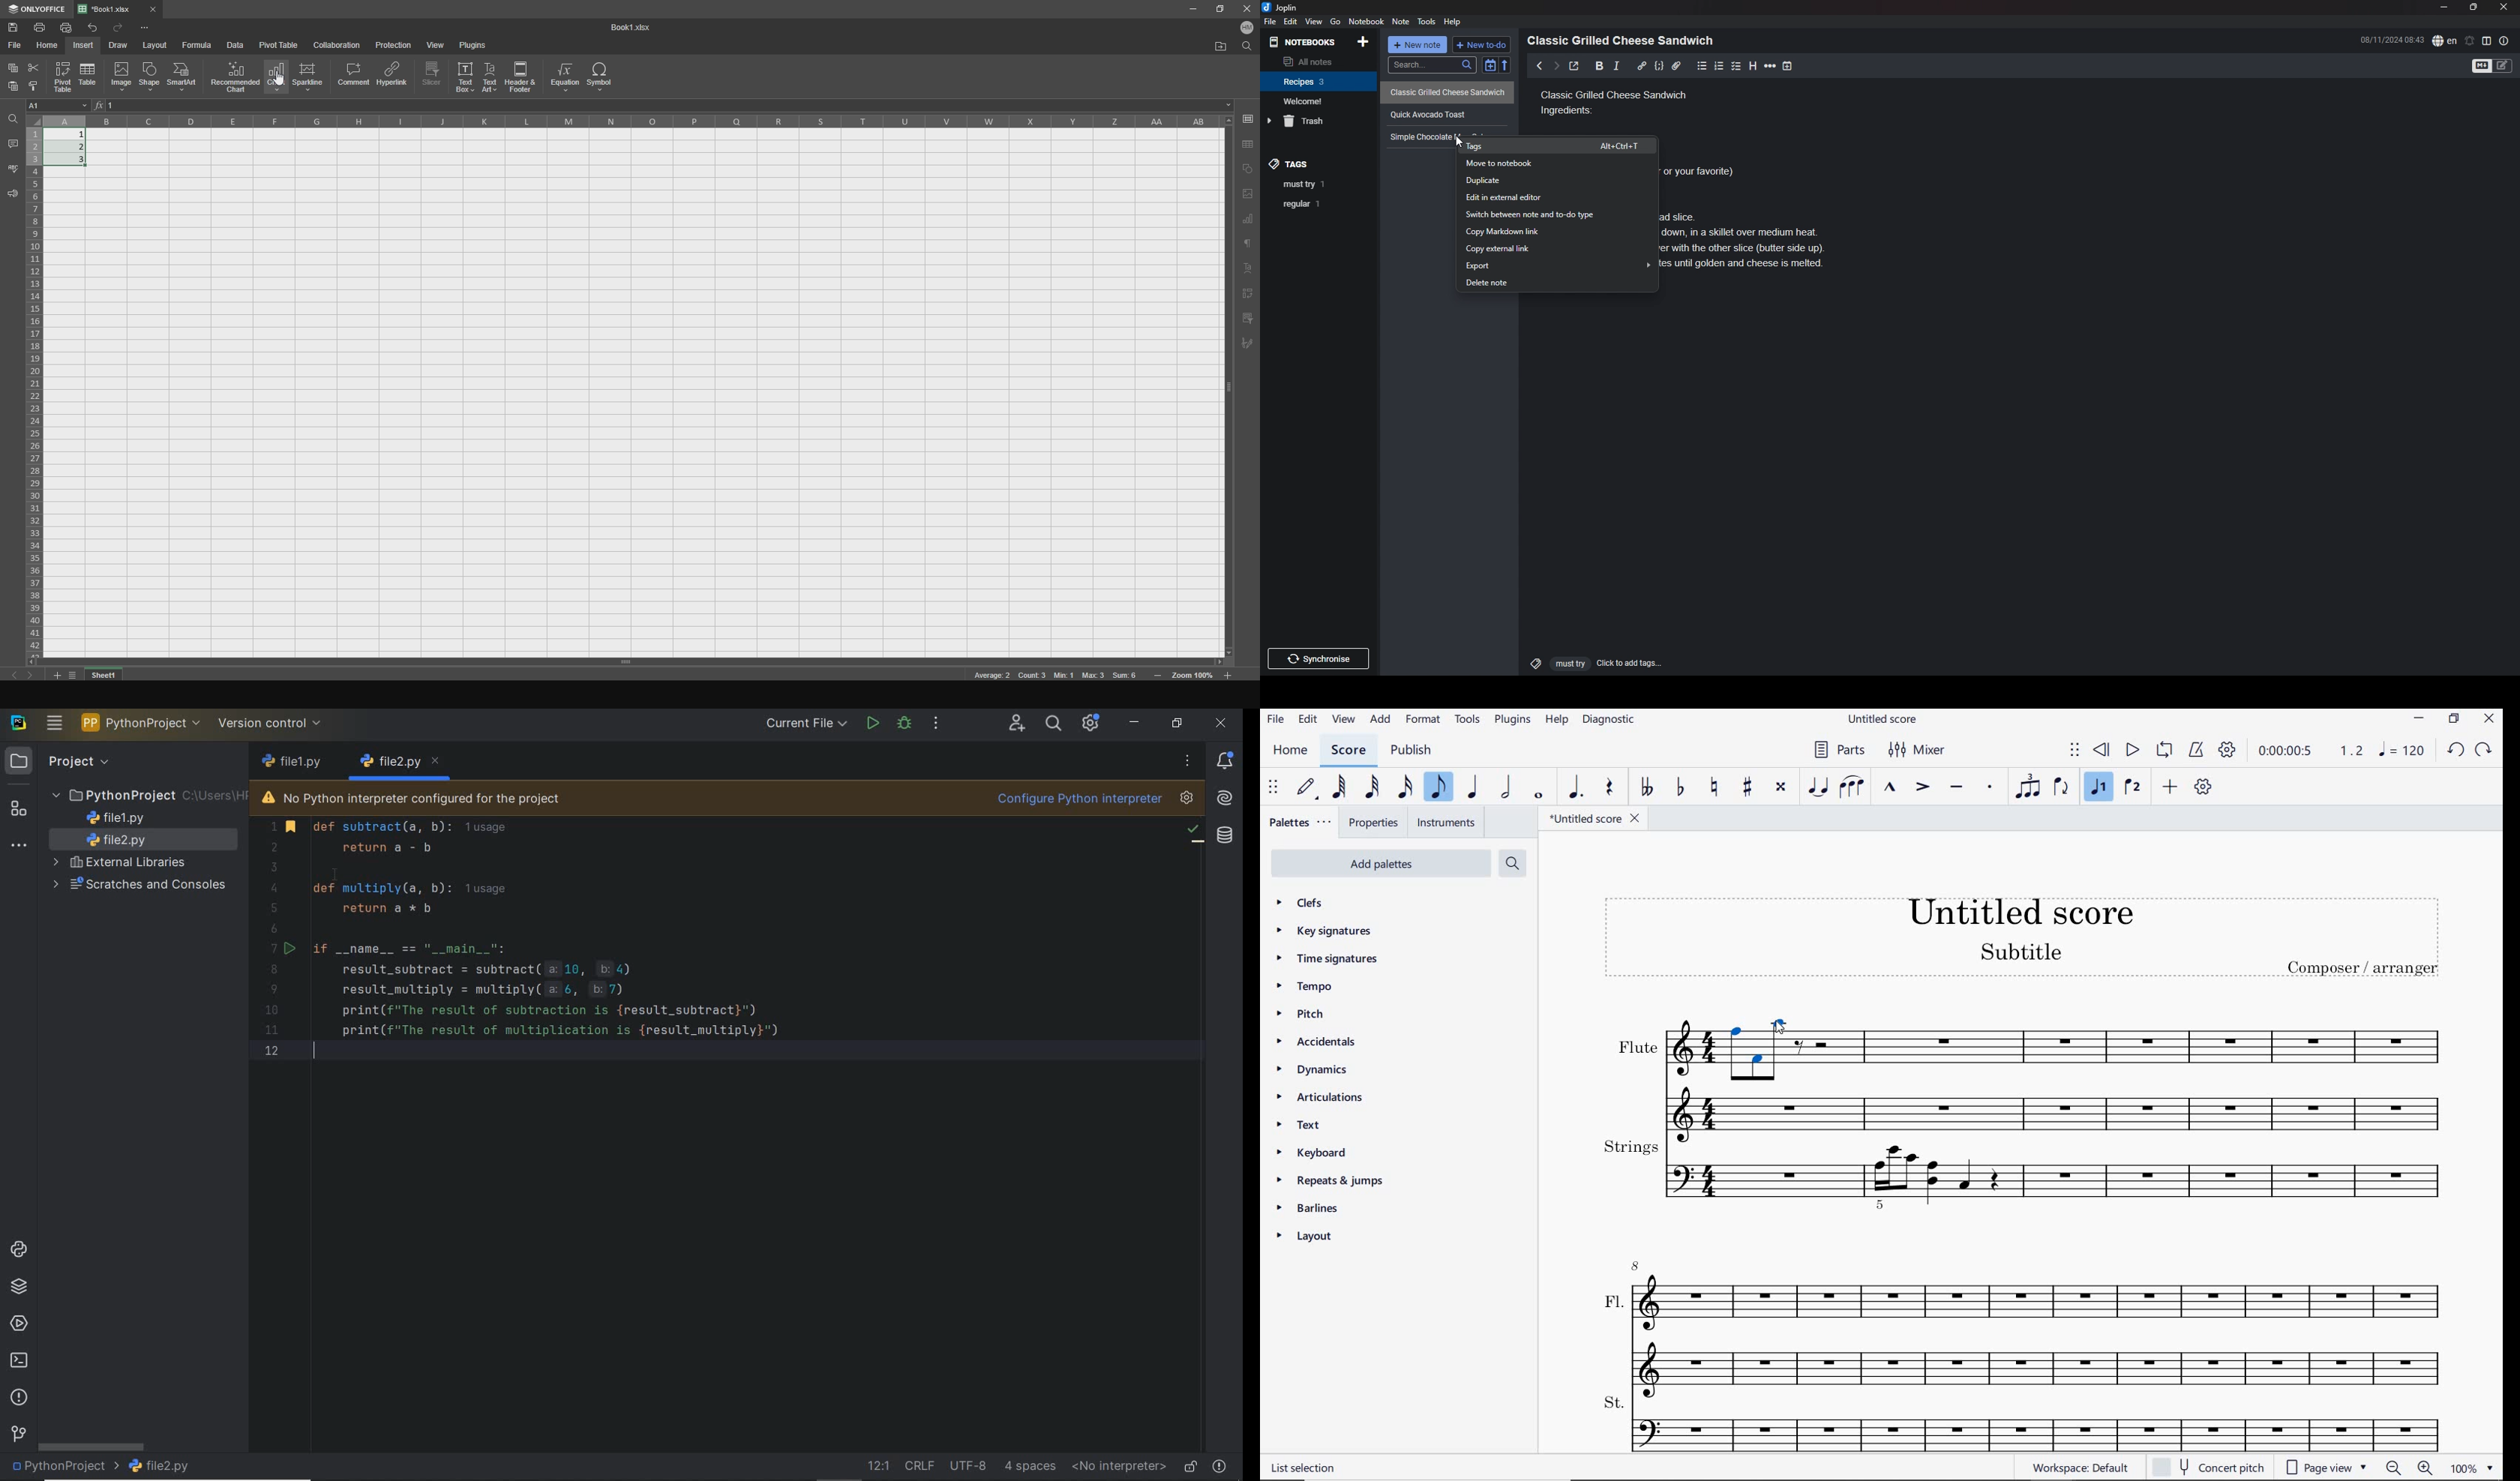 The image size is (2520, 1484). I want to click on Text, so click(1416, 138).